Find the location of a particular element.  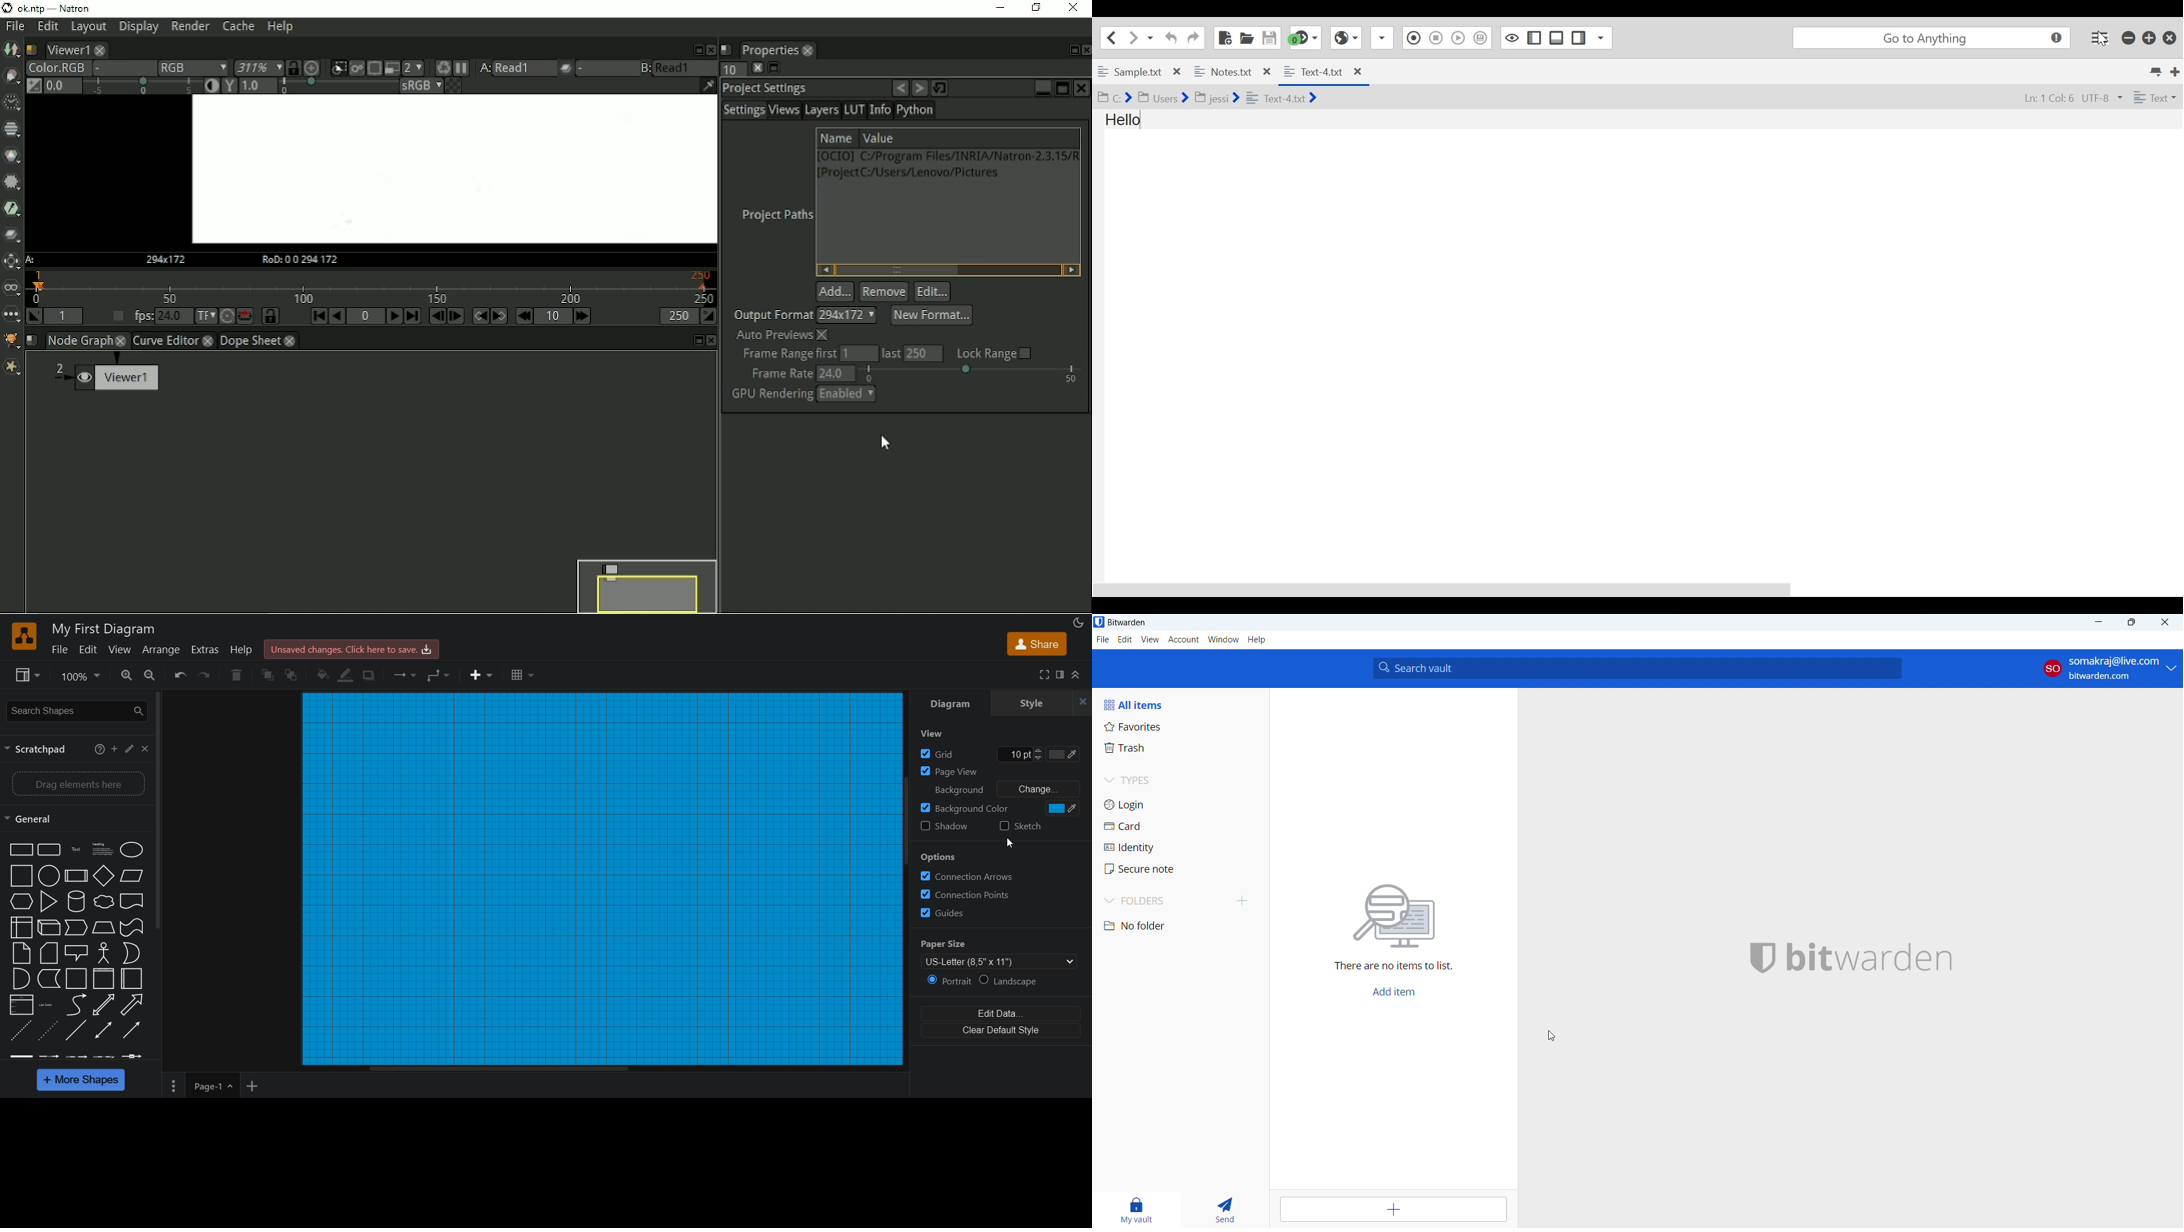

add item is located at coordinates (1395, 993).